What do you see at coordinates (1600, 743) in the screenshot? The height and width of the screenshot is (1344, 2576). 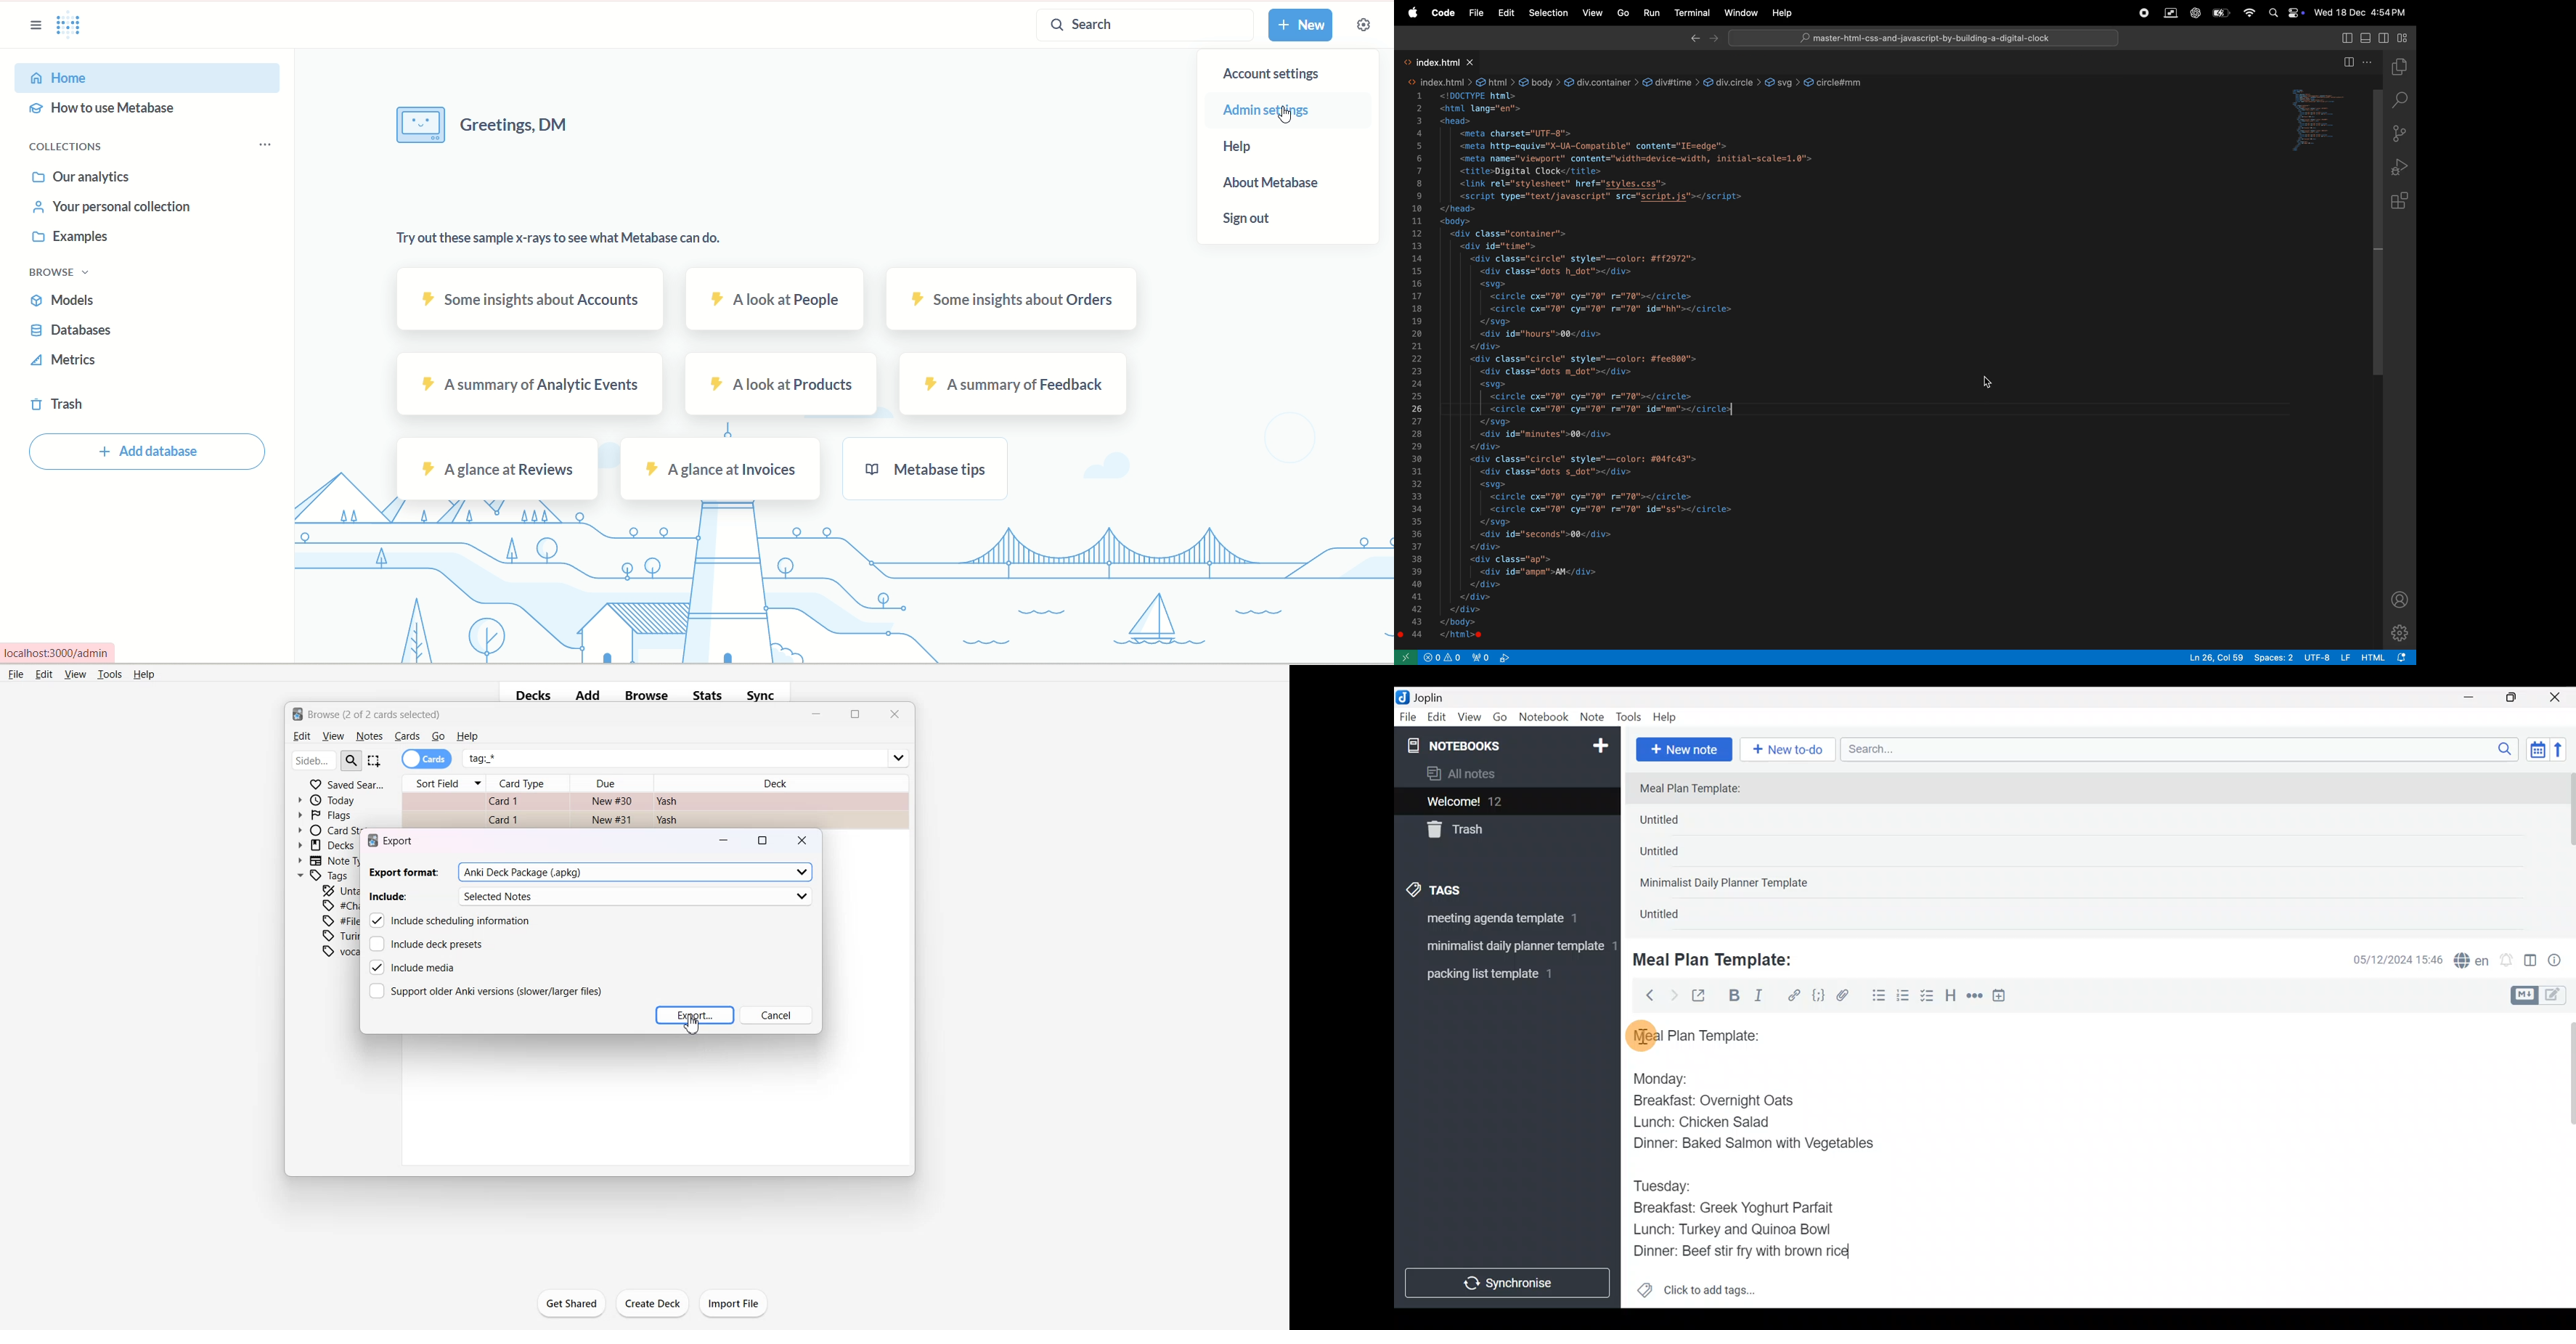 I see `New` at bounding box center [1600, 743].